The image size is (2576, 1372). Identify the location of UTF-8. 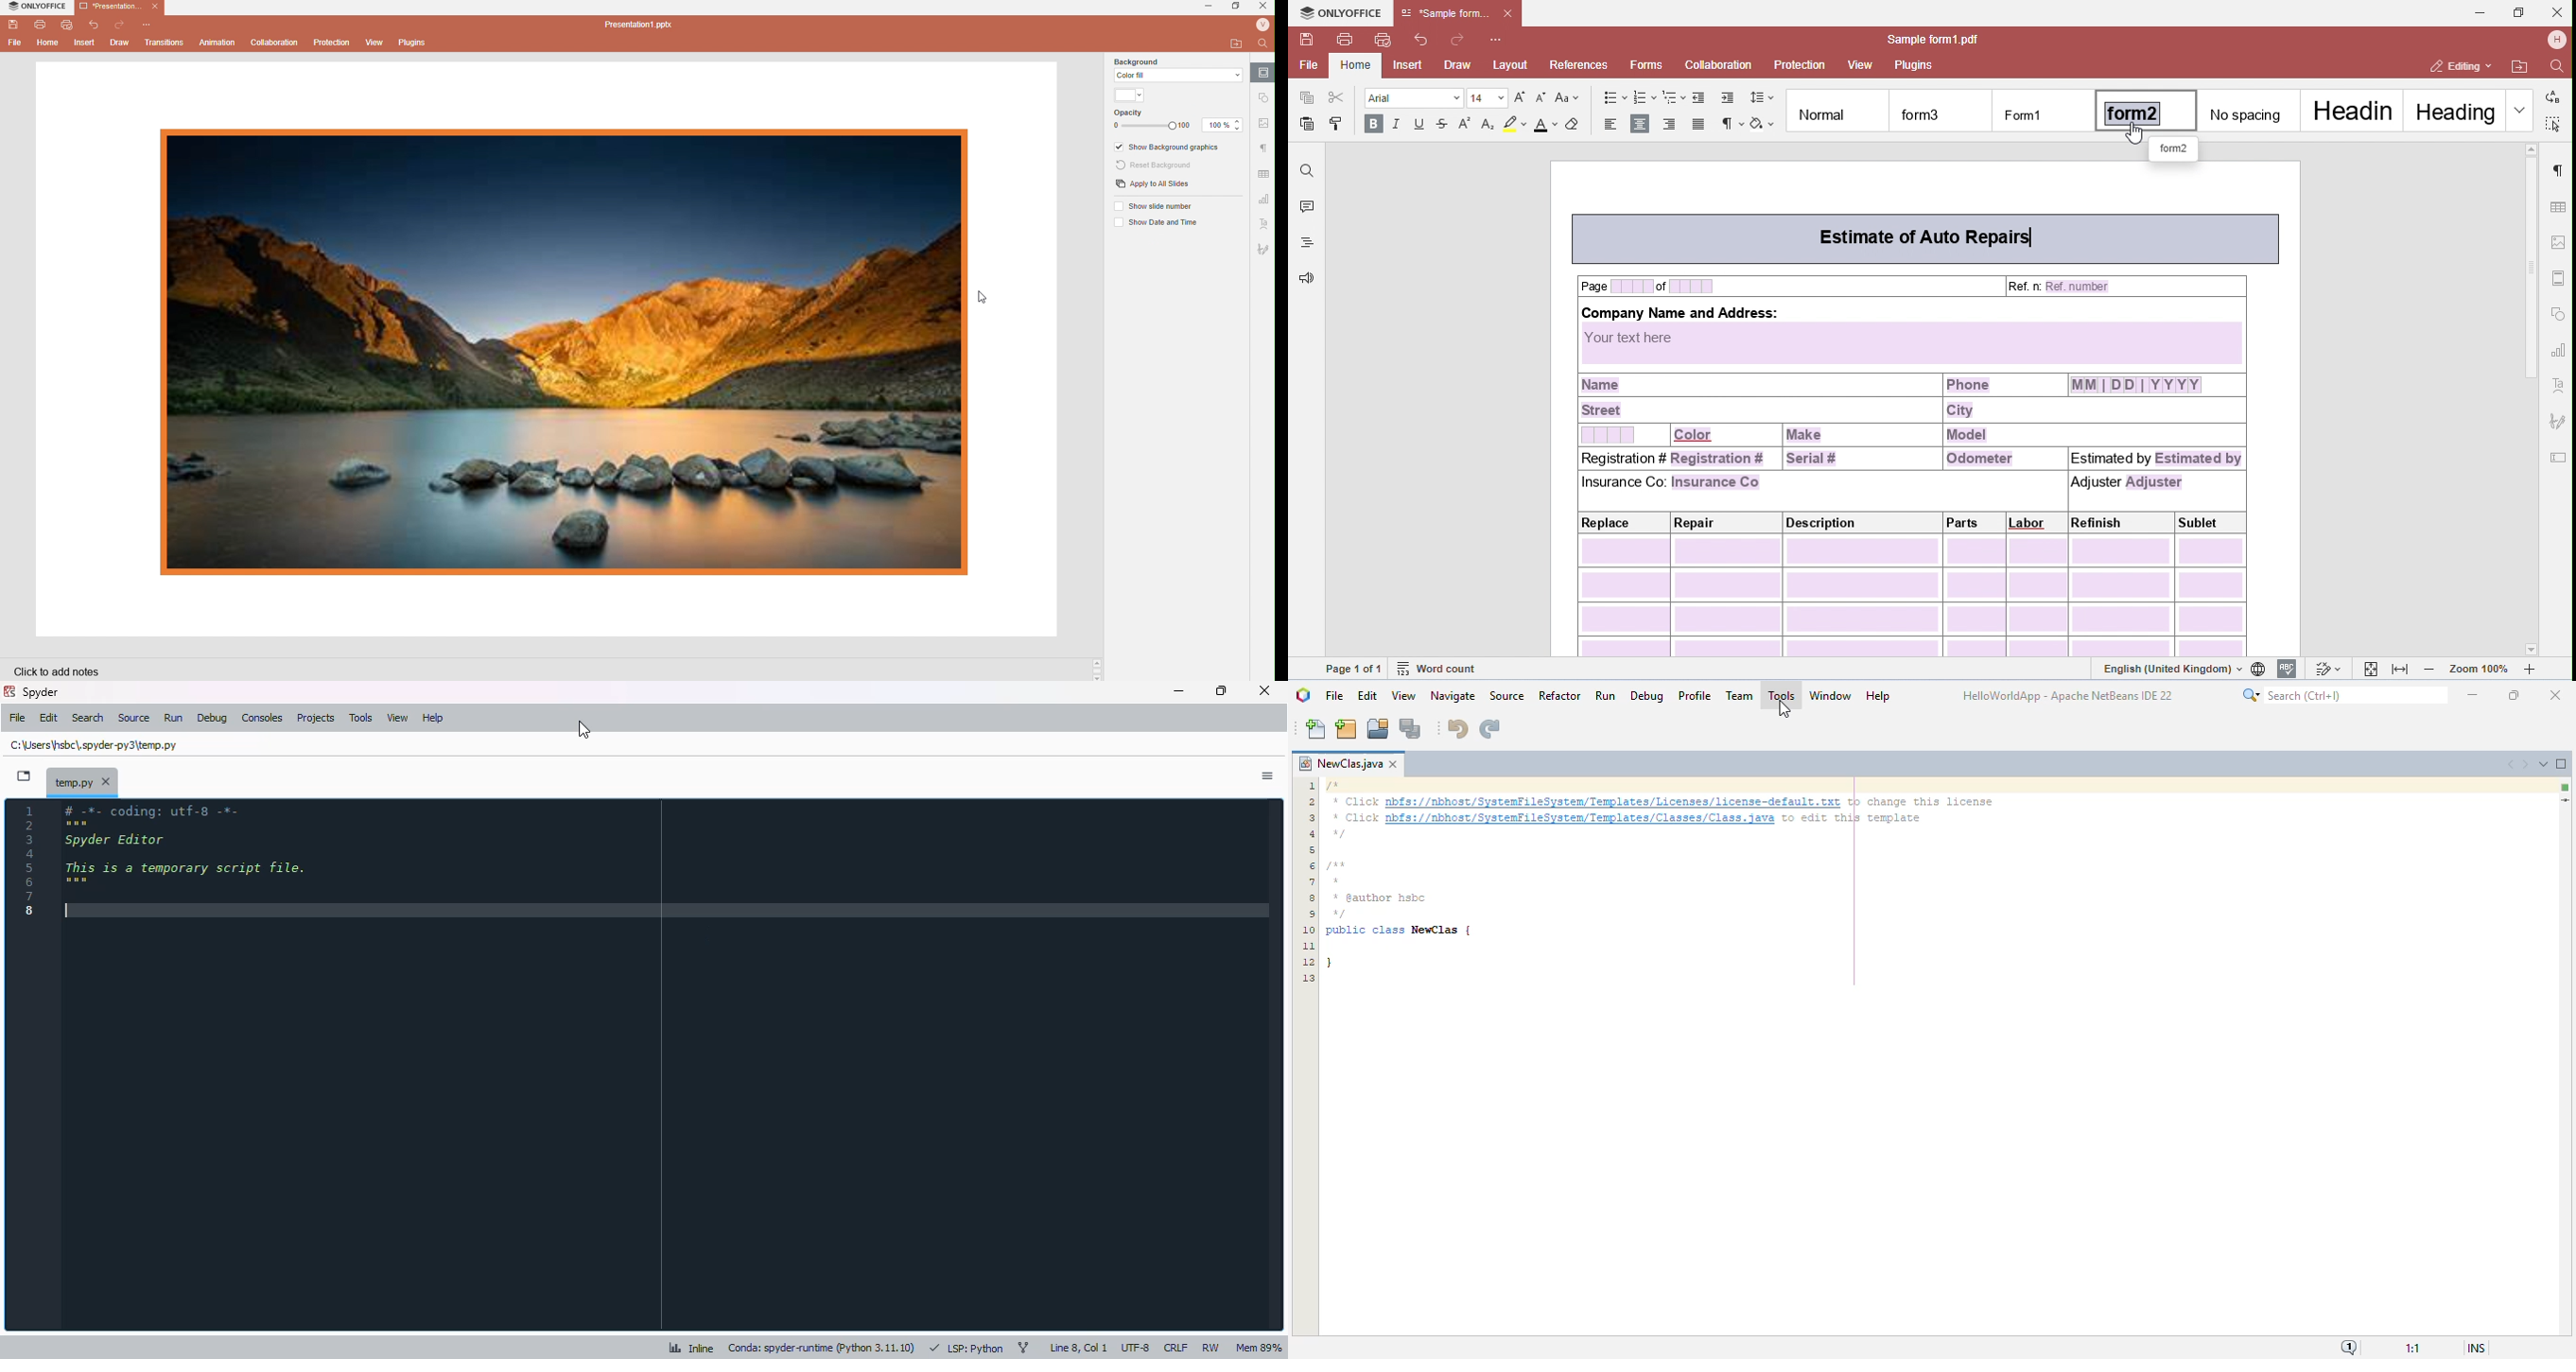
(1136, 1348).